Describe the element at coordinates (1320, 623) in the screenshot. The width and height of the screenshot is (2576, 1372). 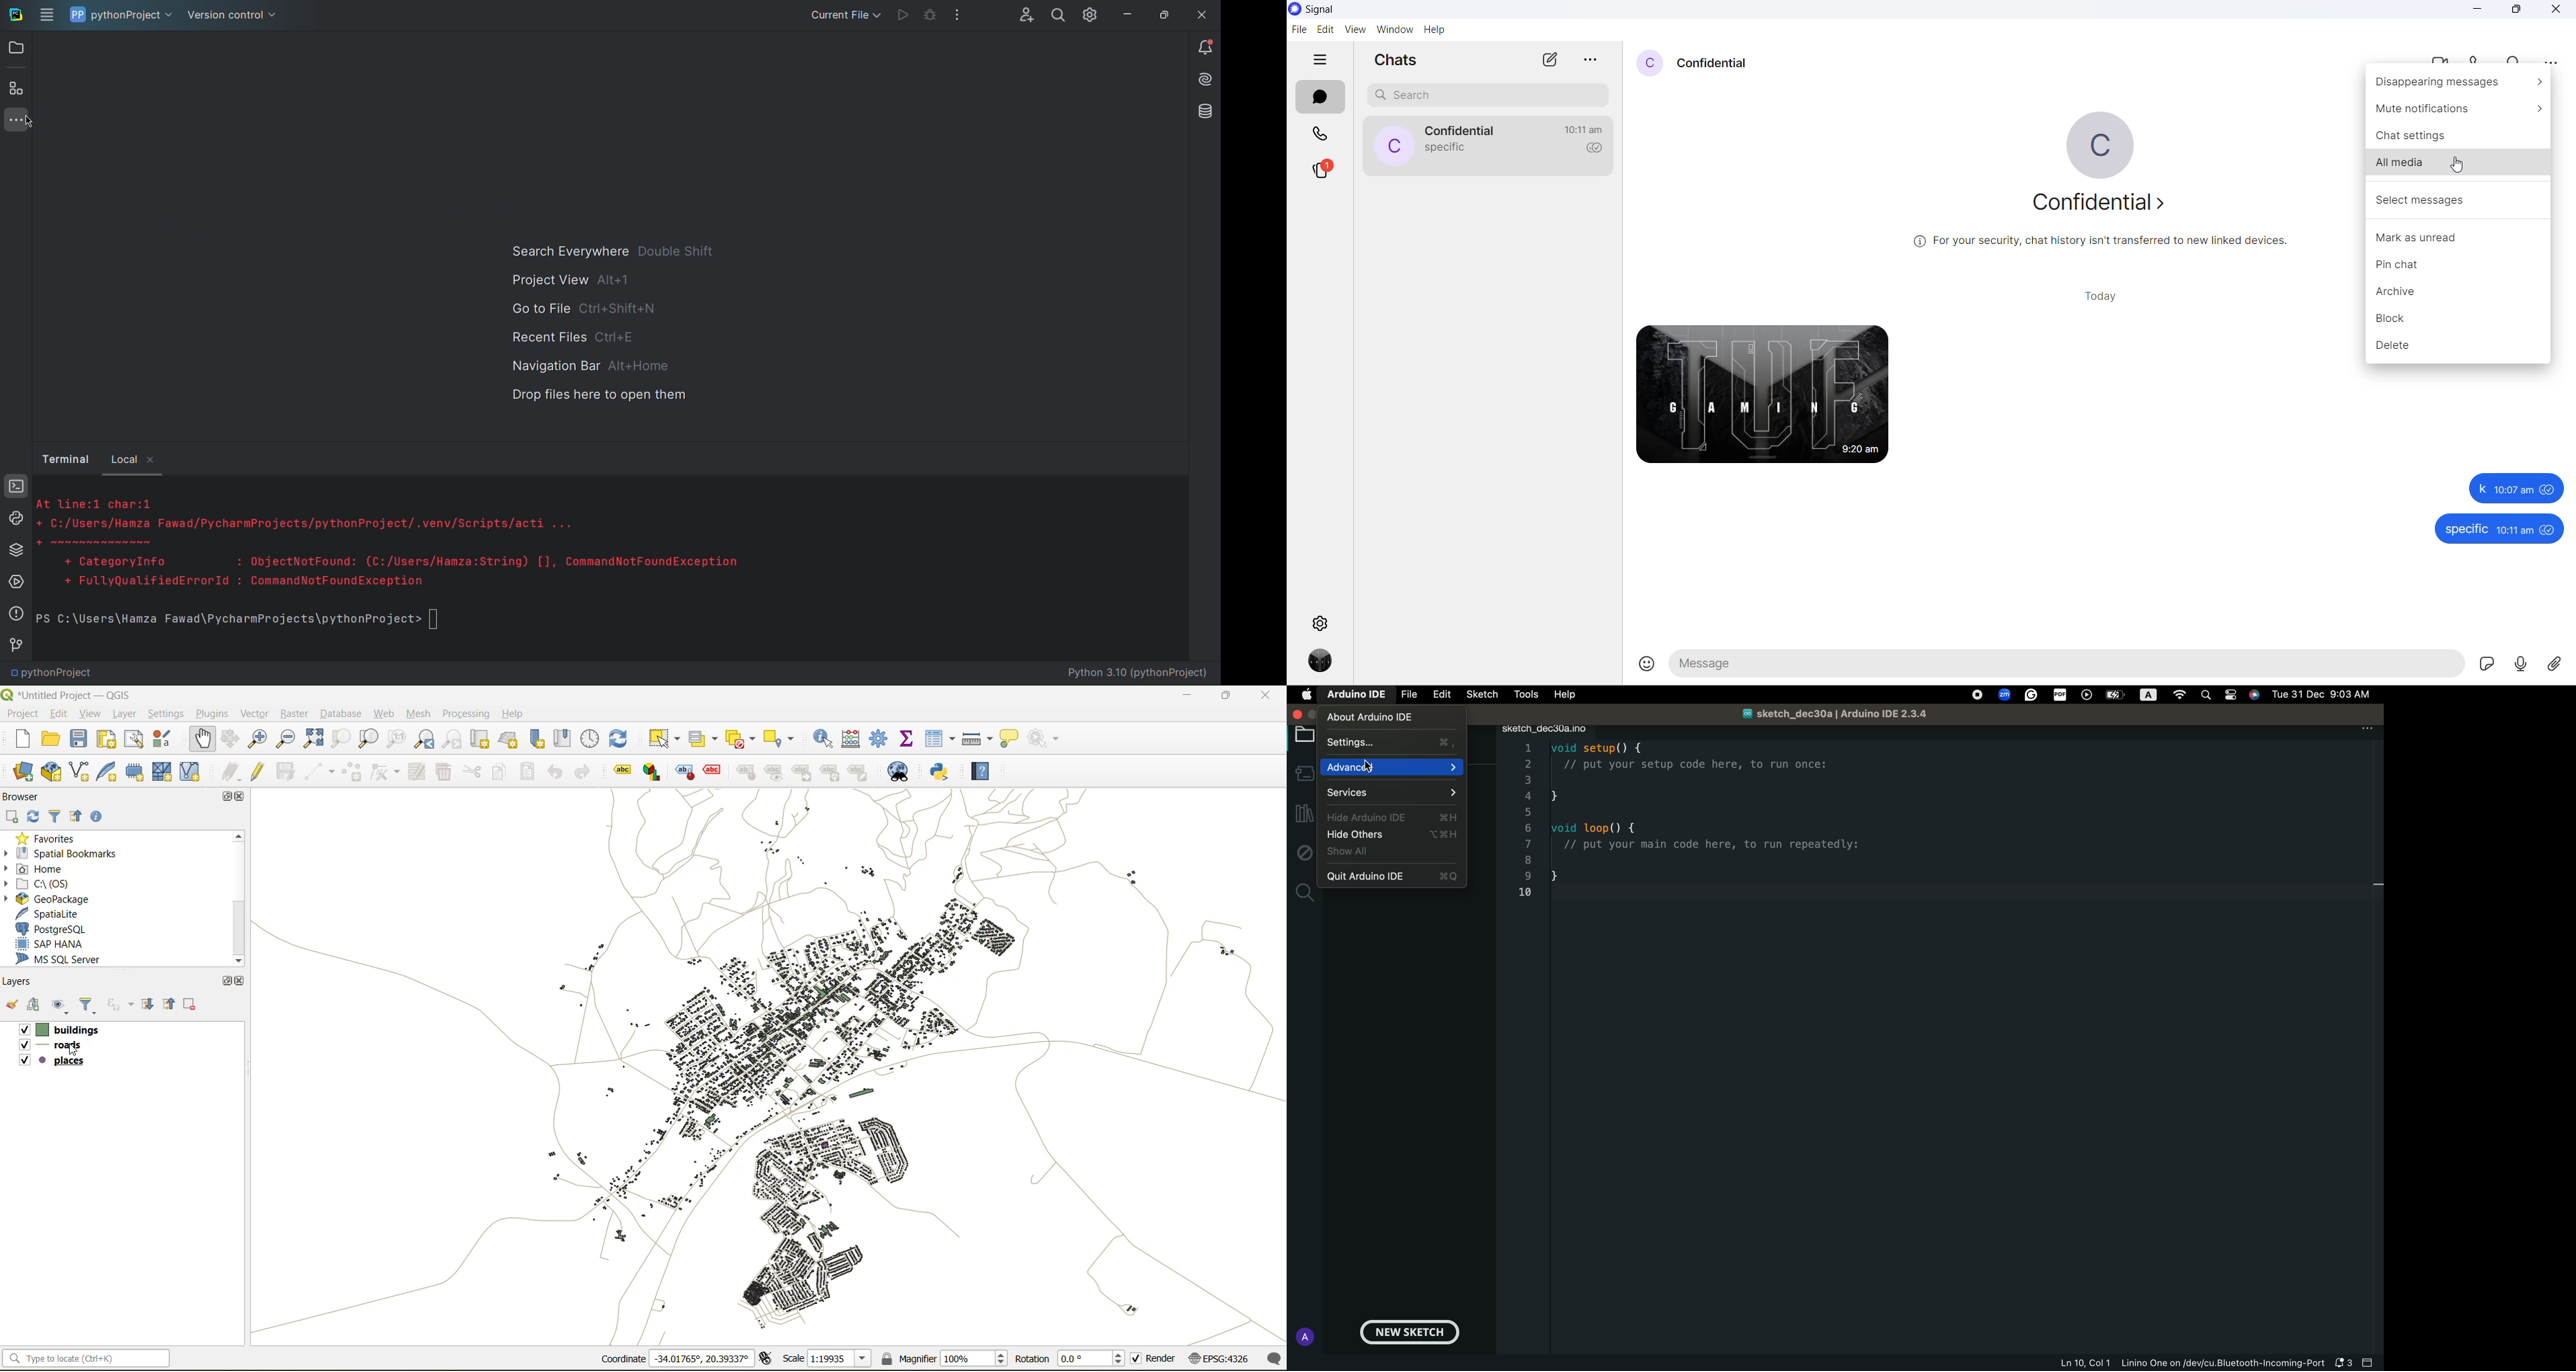
I see `settings` at that location.